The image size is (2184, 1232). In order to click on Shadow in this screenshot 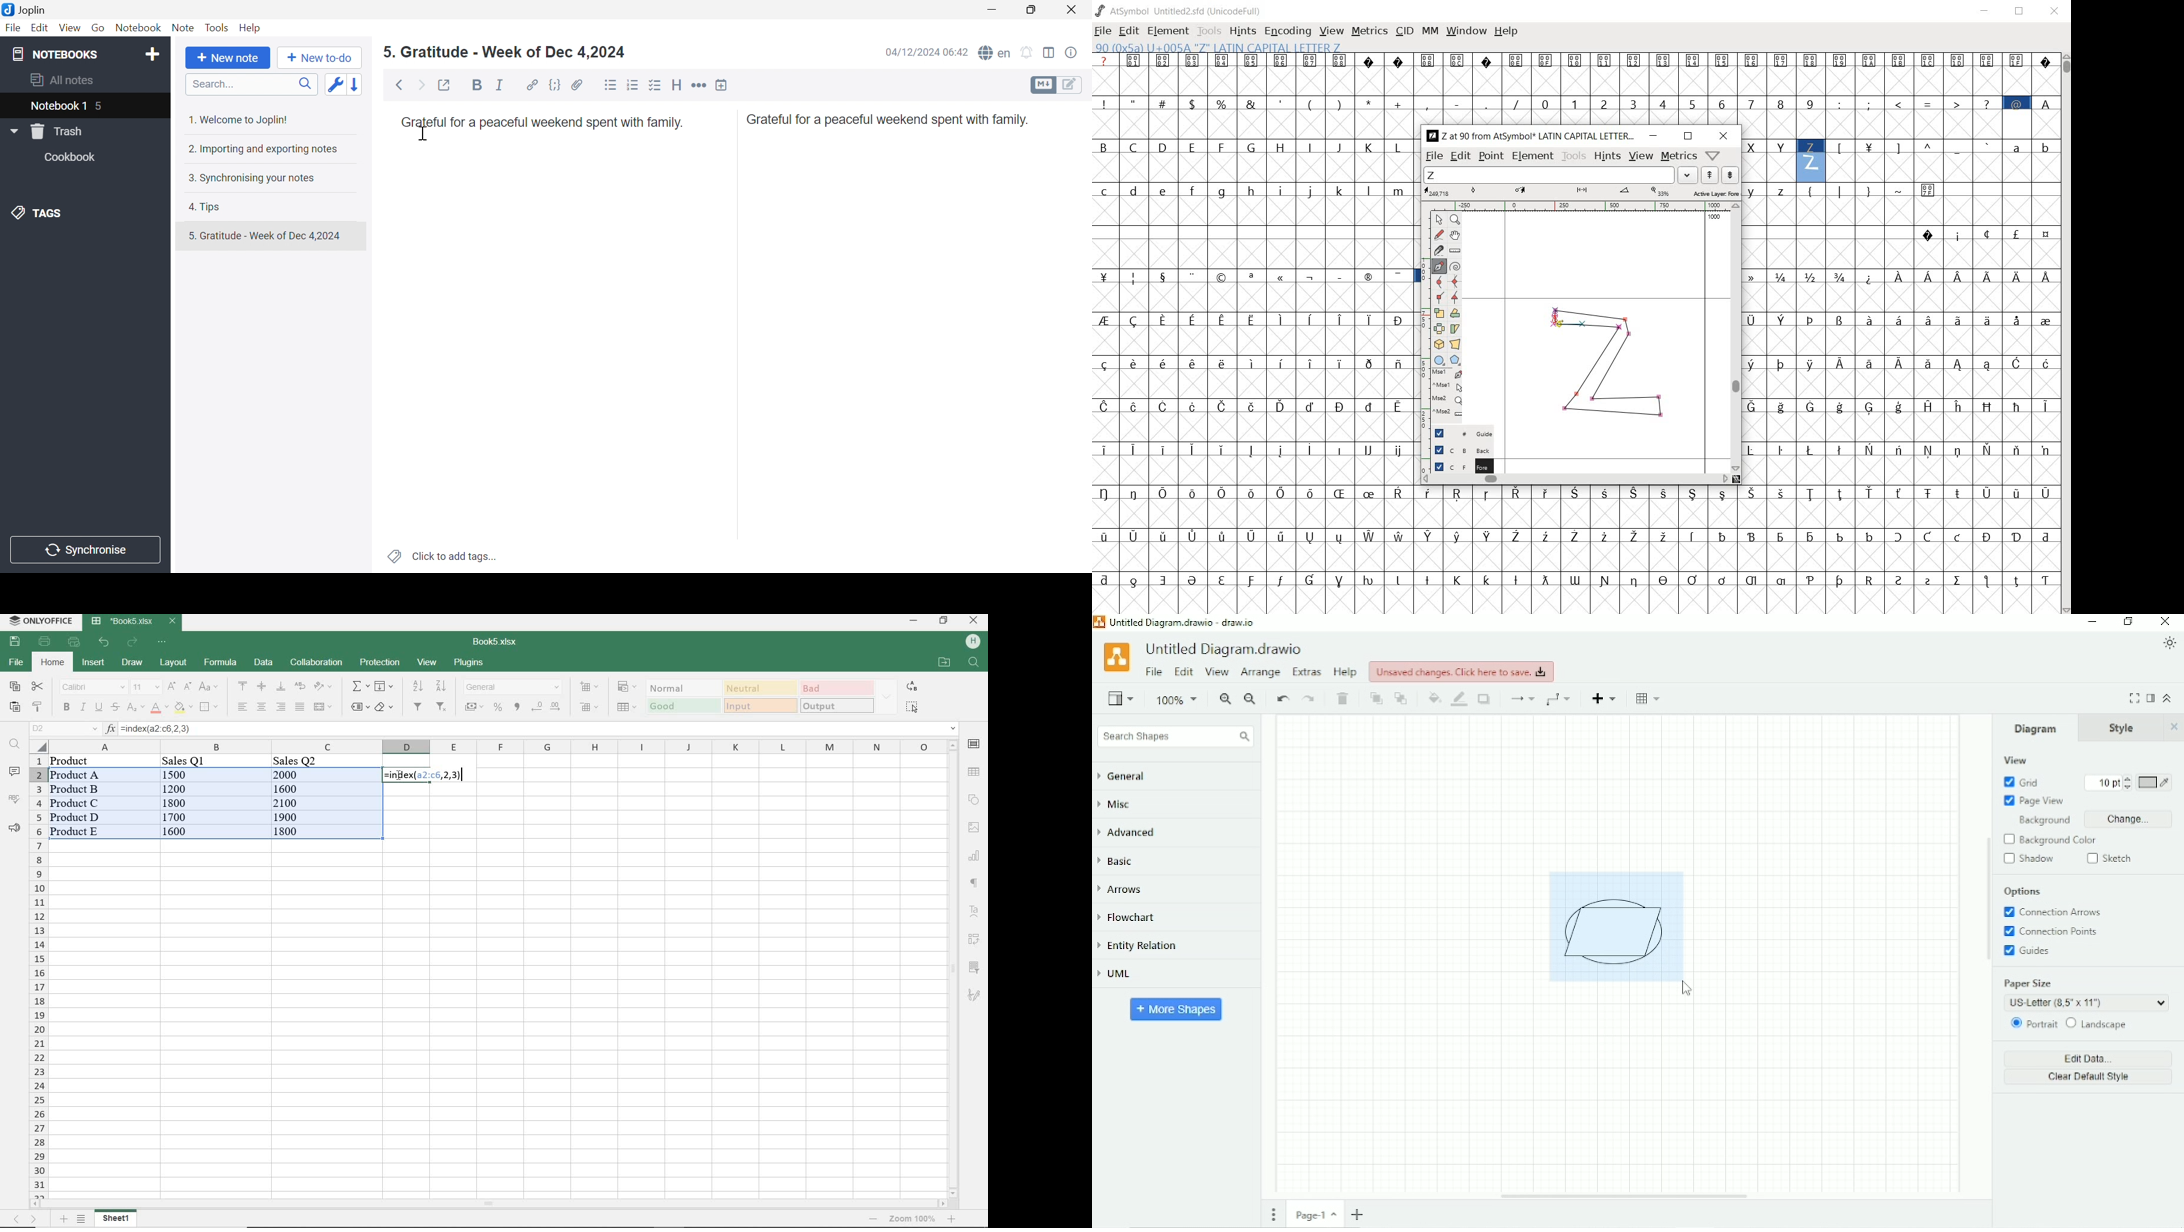, I will do `click(1486, 699)`.